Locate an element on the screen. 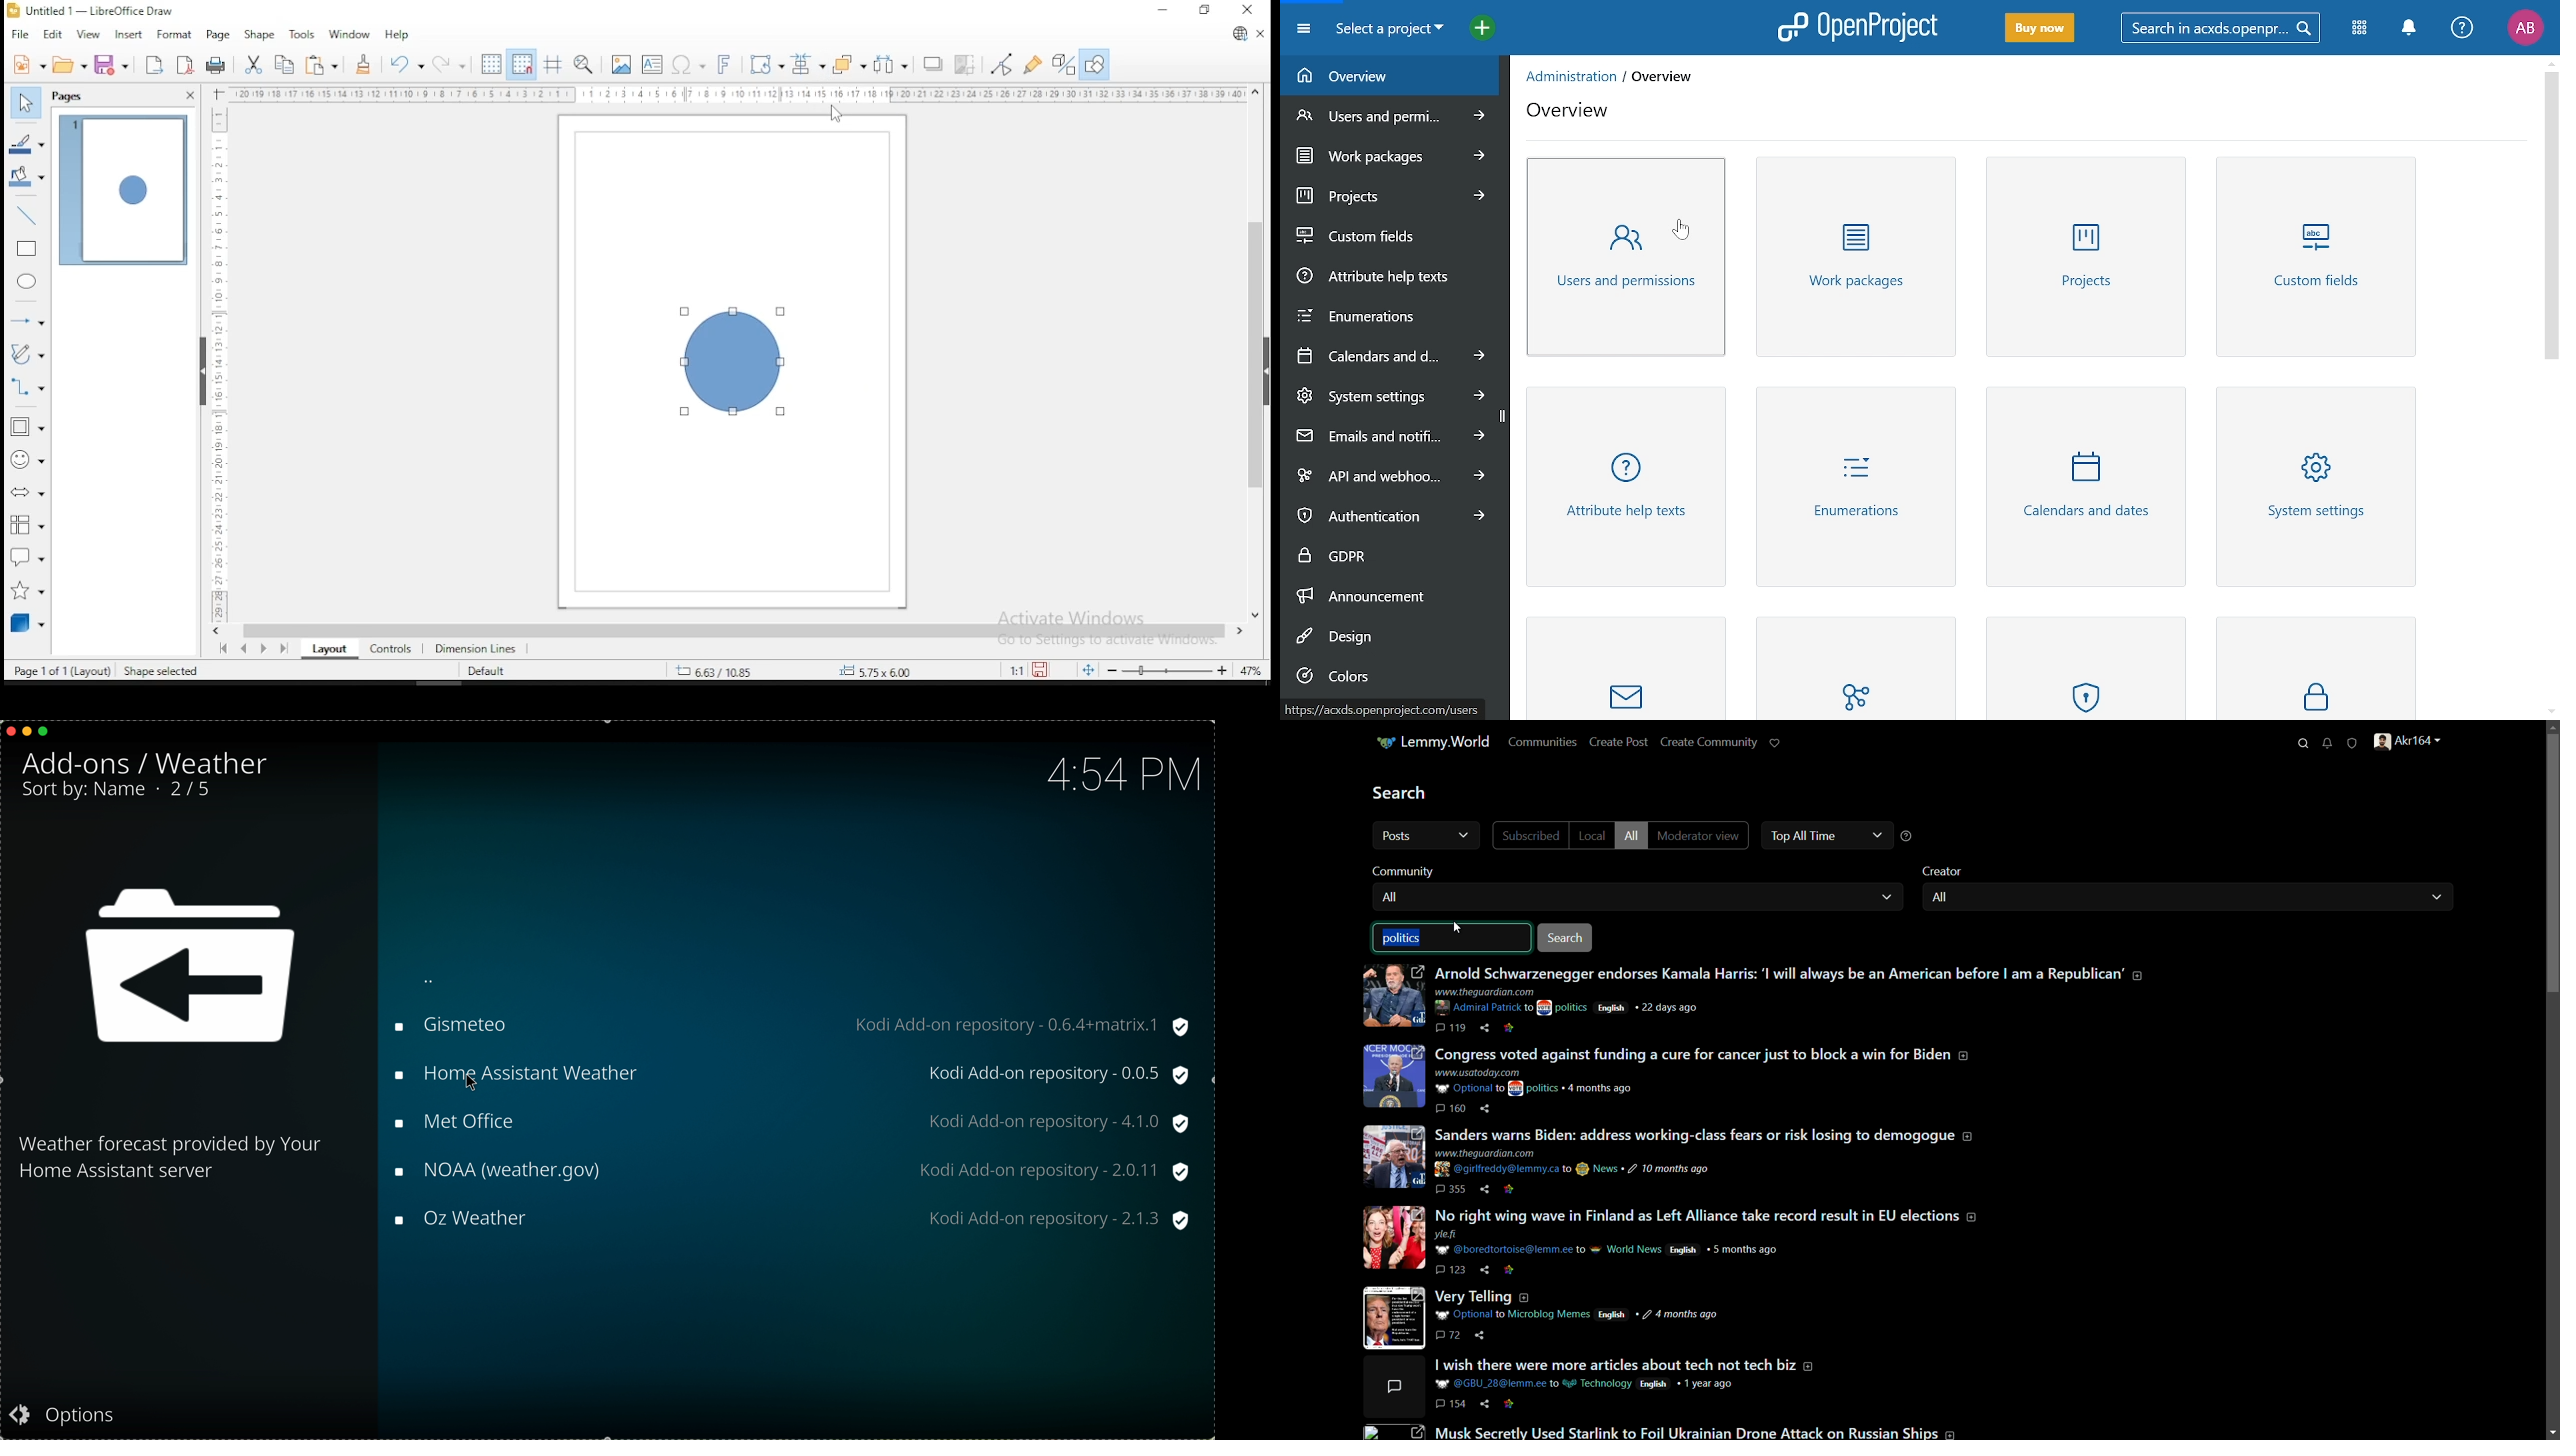 The width and height of the screenshot is (2576, 1456). subscribed is located at coordinates (1537, 836).